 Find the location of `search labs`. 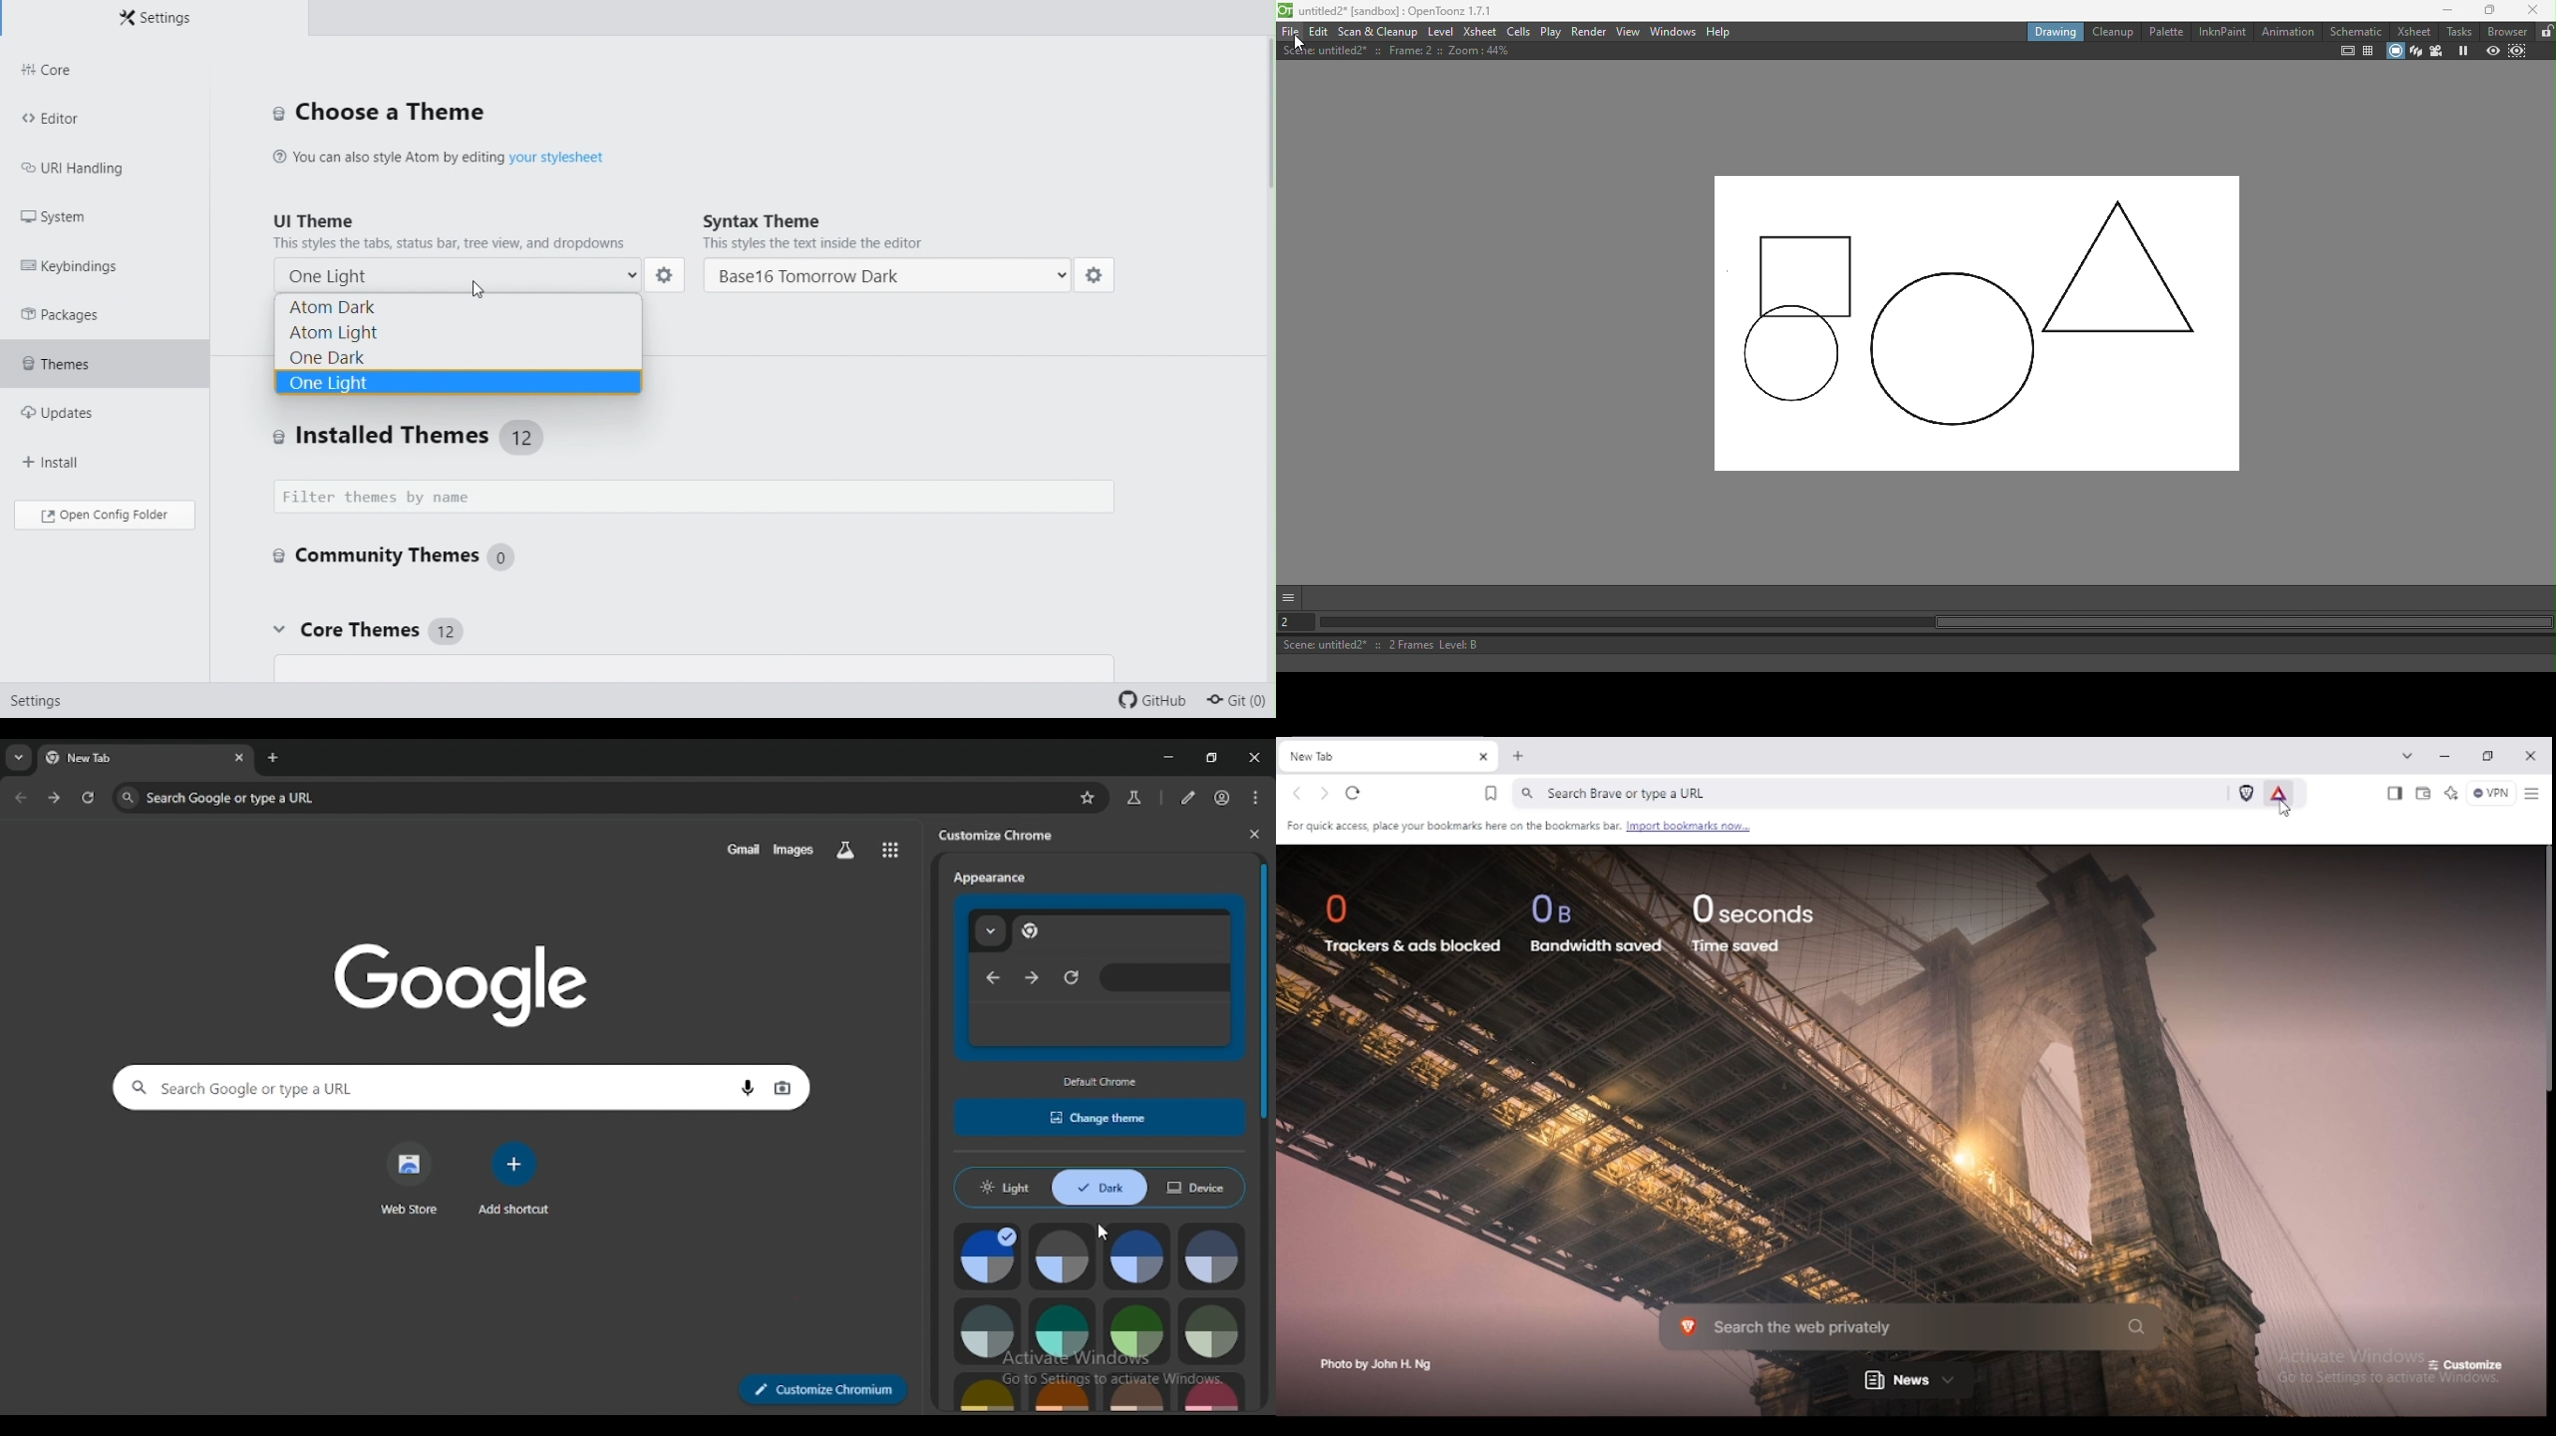

search labs is located at coordinates (846, 850).